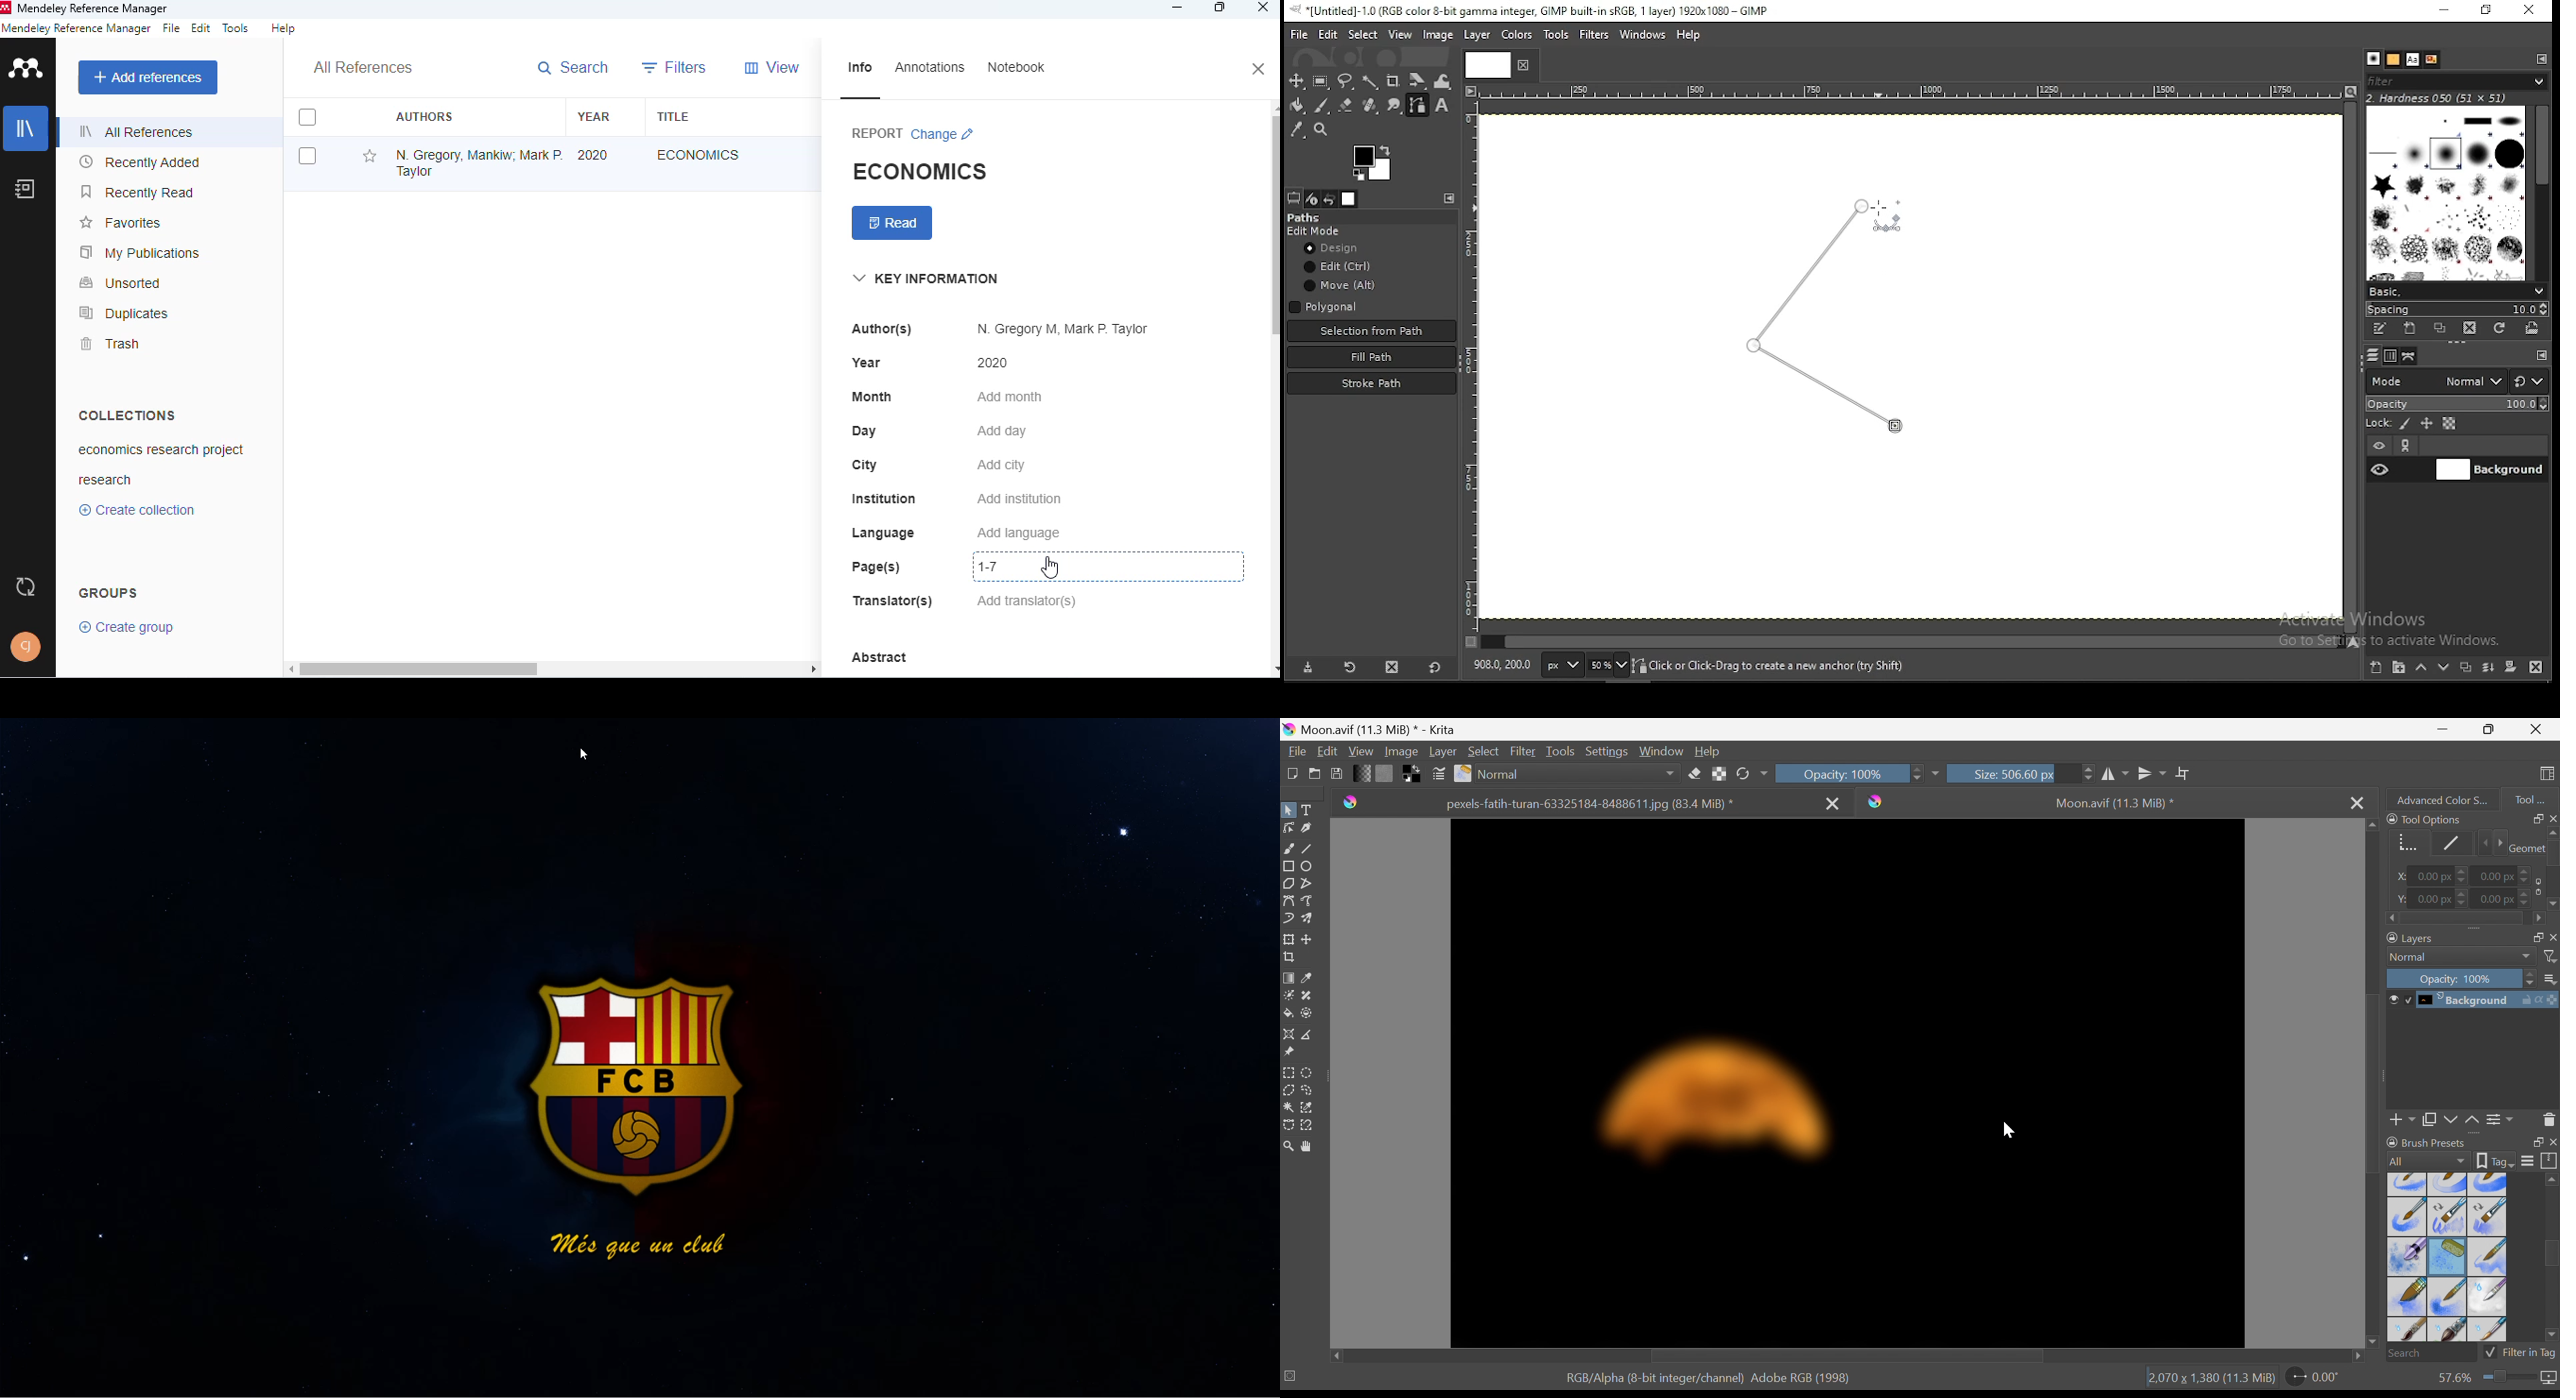  Describe the element at coordinates (931, 67) in the screenshot. I see `annotaions` at that location.